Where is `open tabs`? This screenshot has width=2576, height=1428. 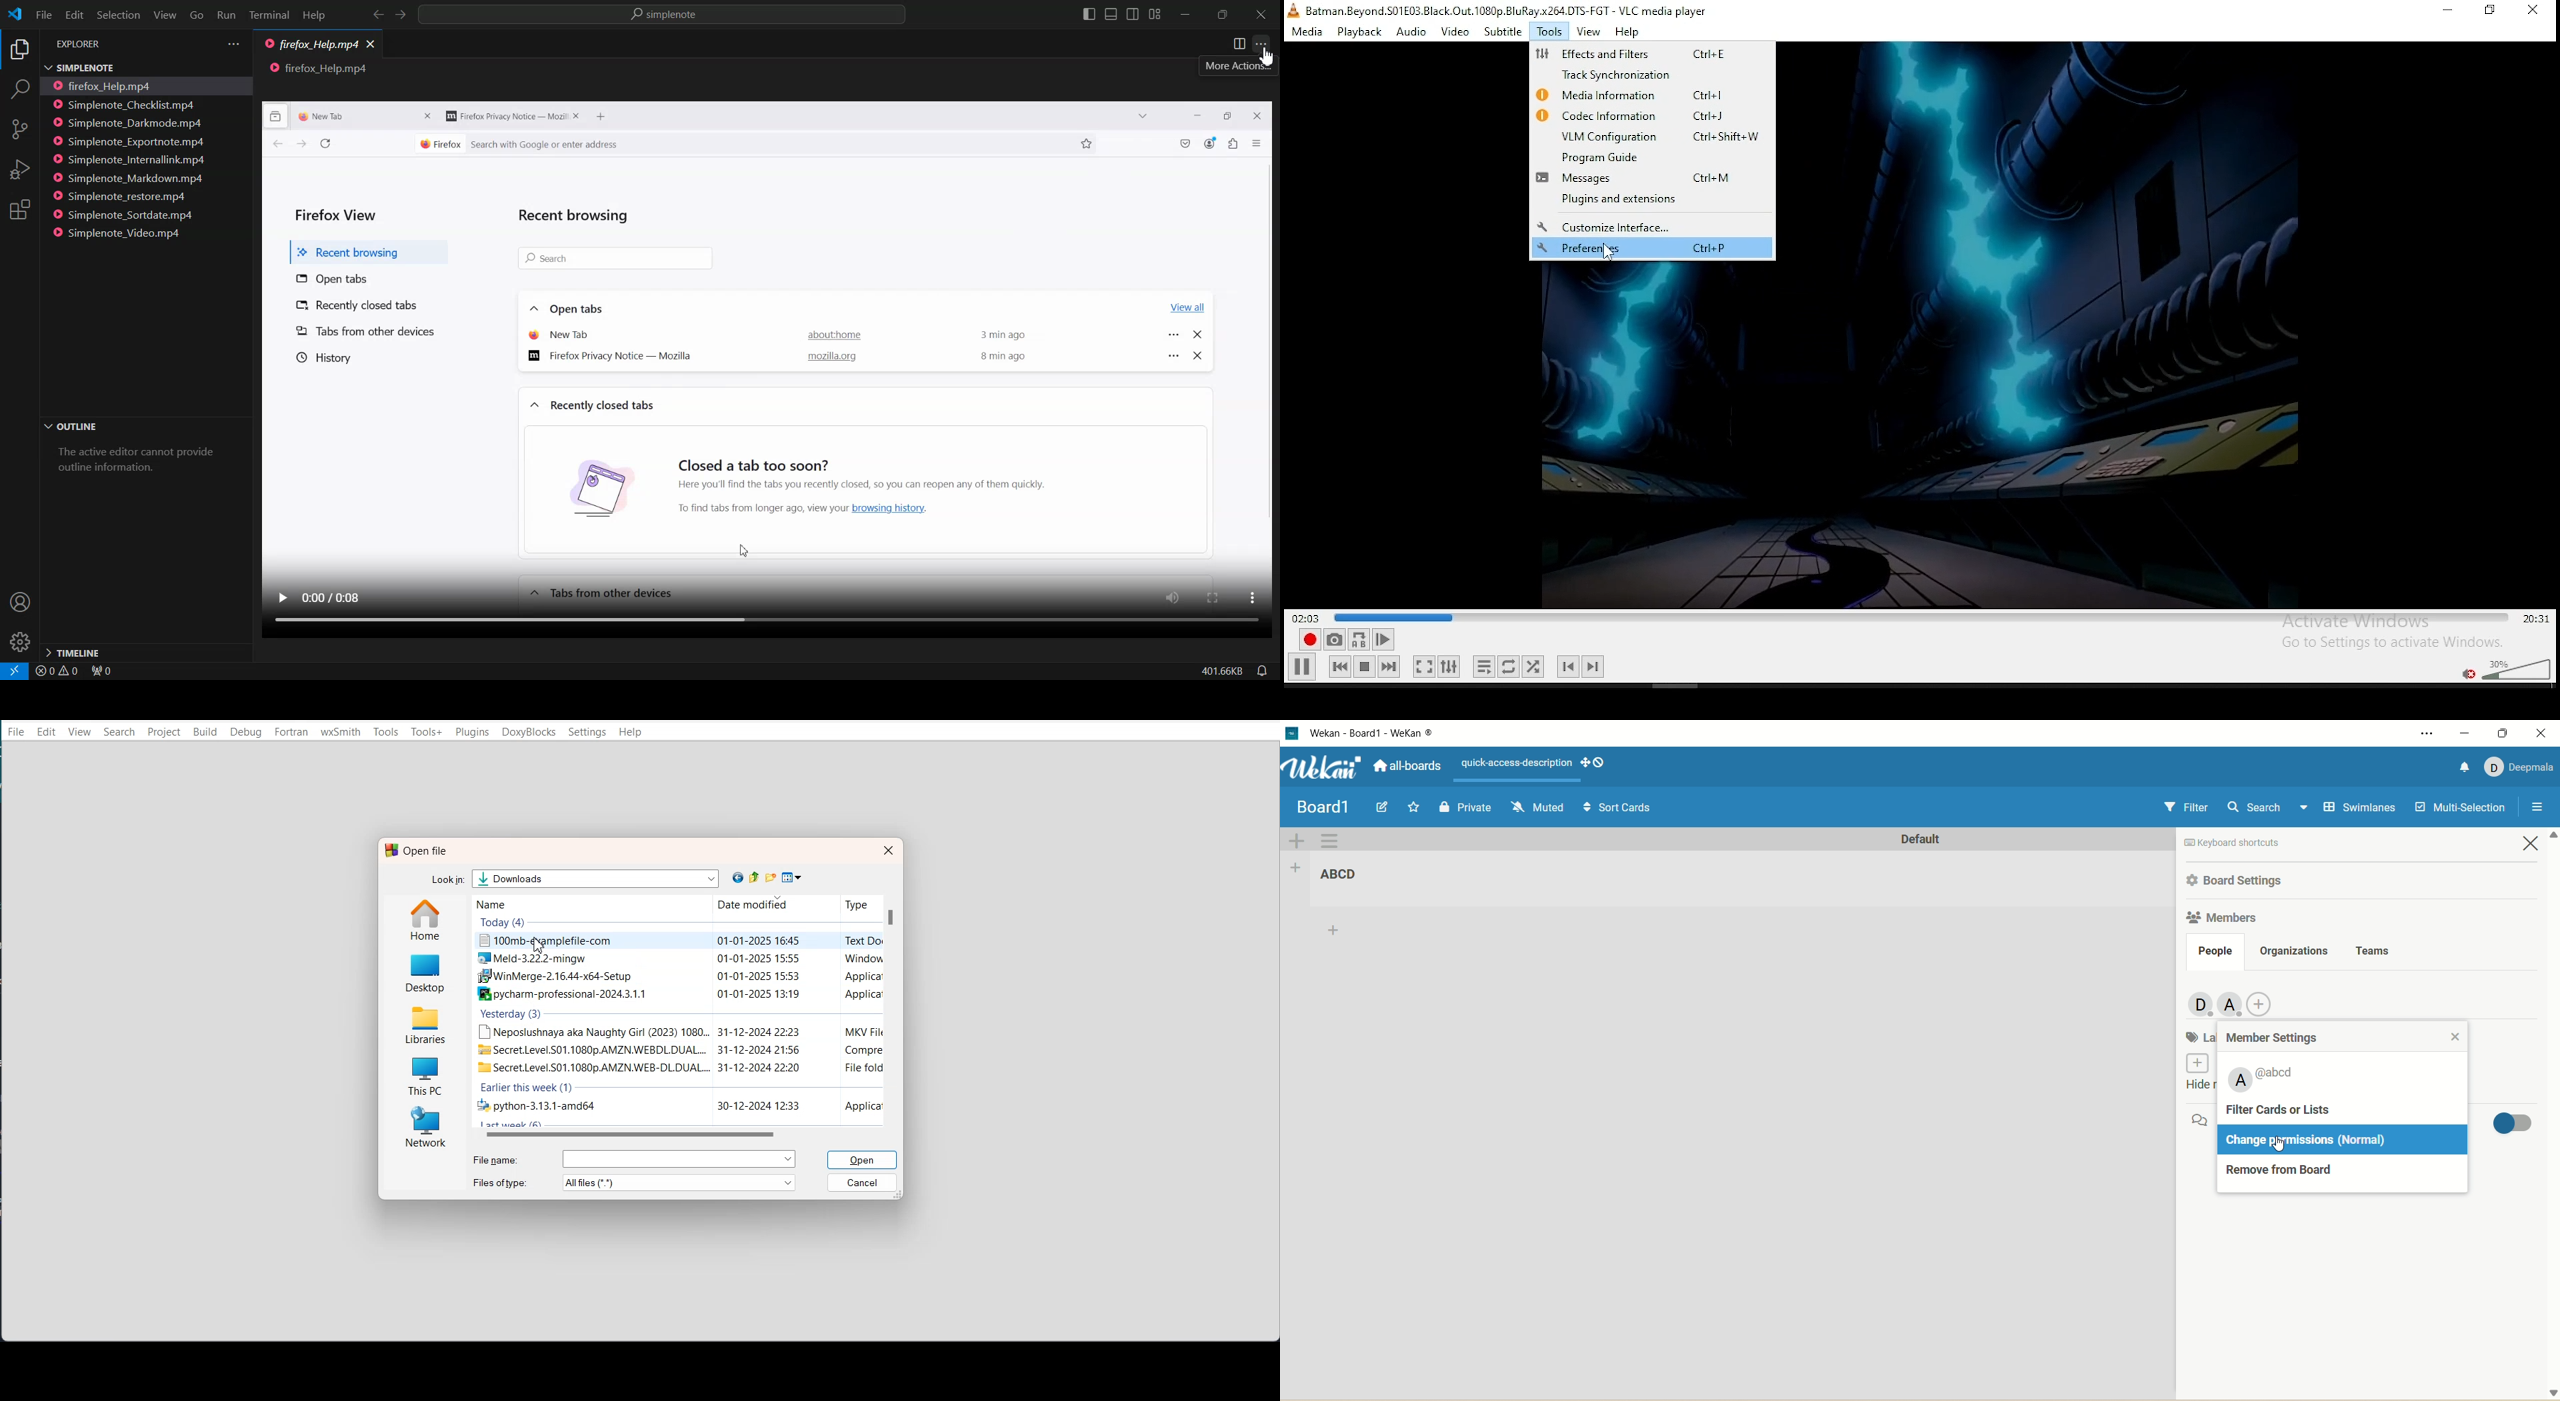
open tabs is located at coordinates (334, 277).